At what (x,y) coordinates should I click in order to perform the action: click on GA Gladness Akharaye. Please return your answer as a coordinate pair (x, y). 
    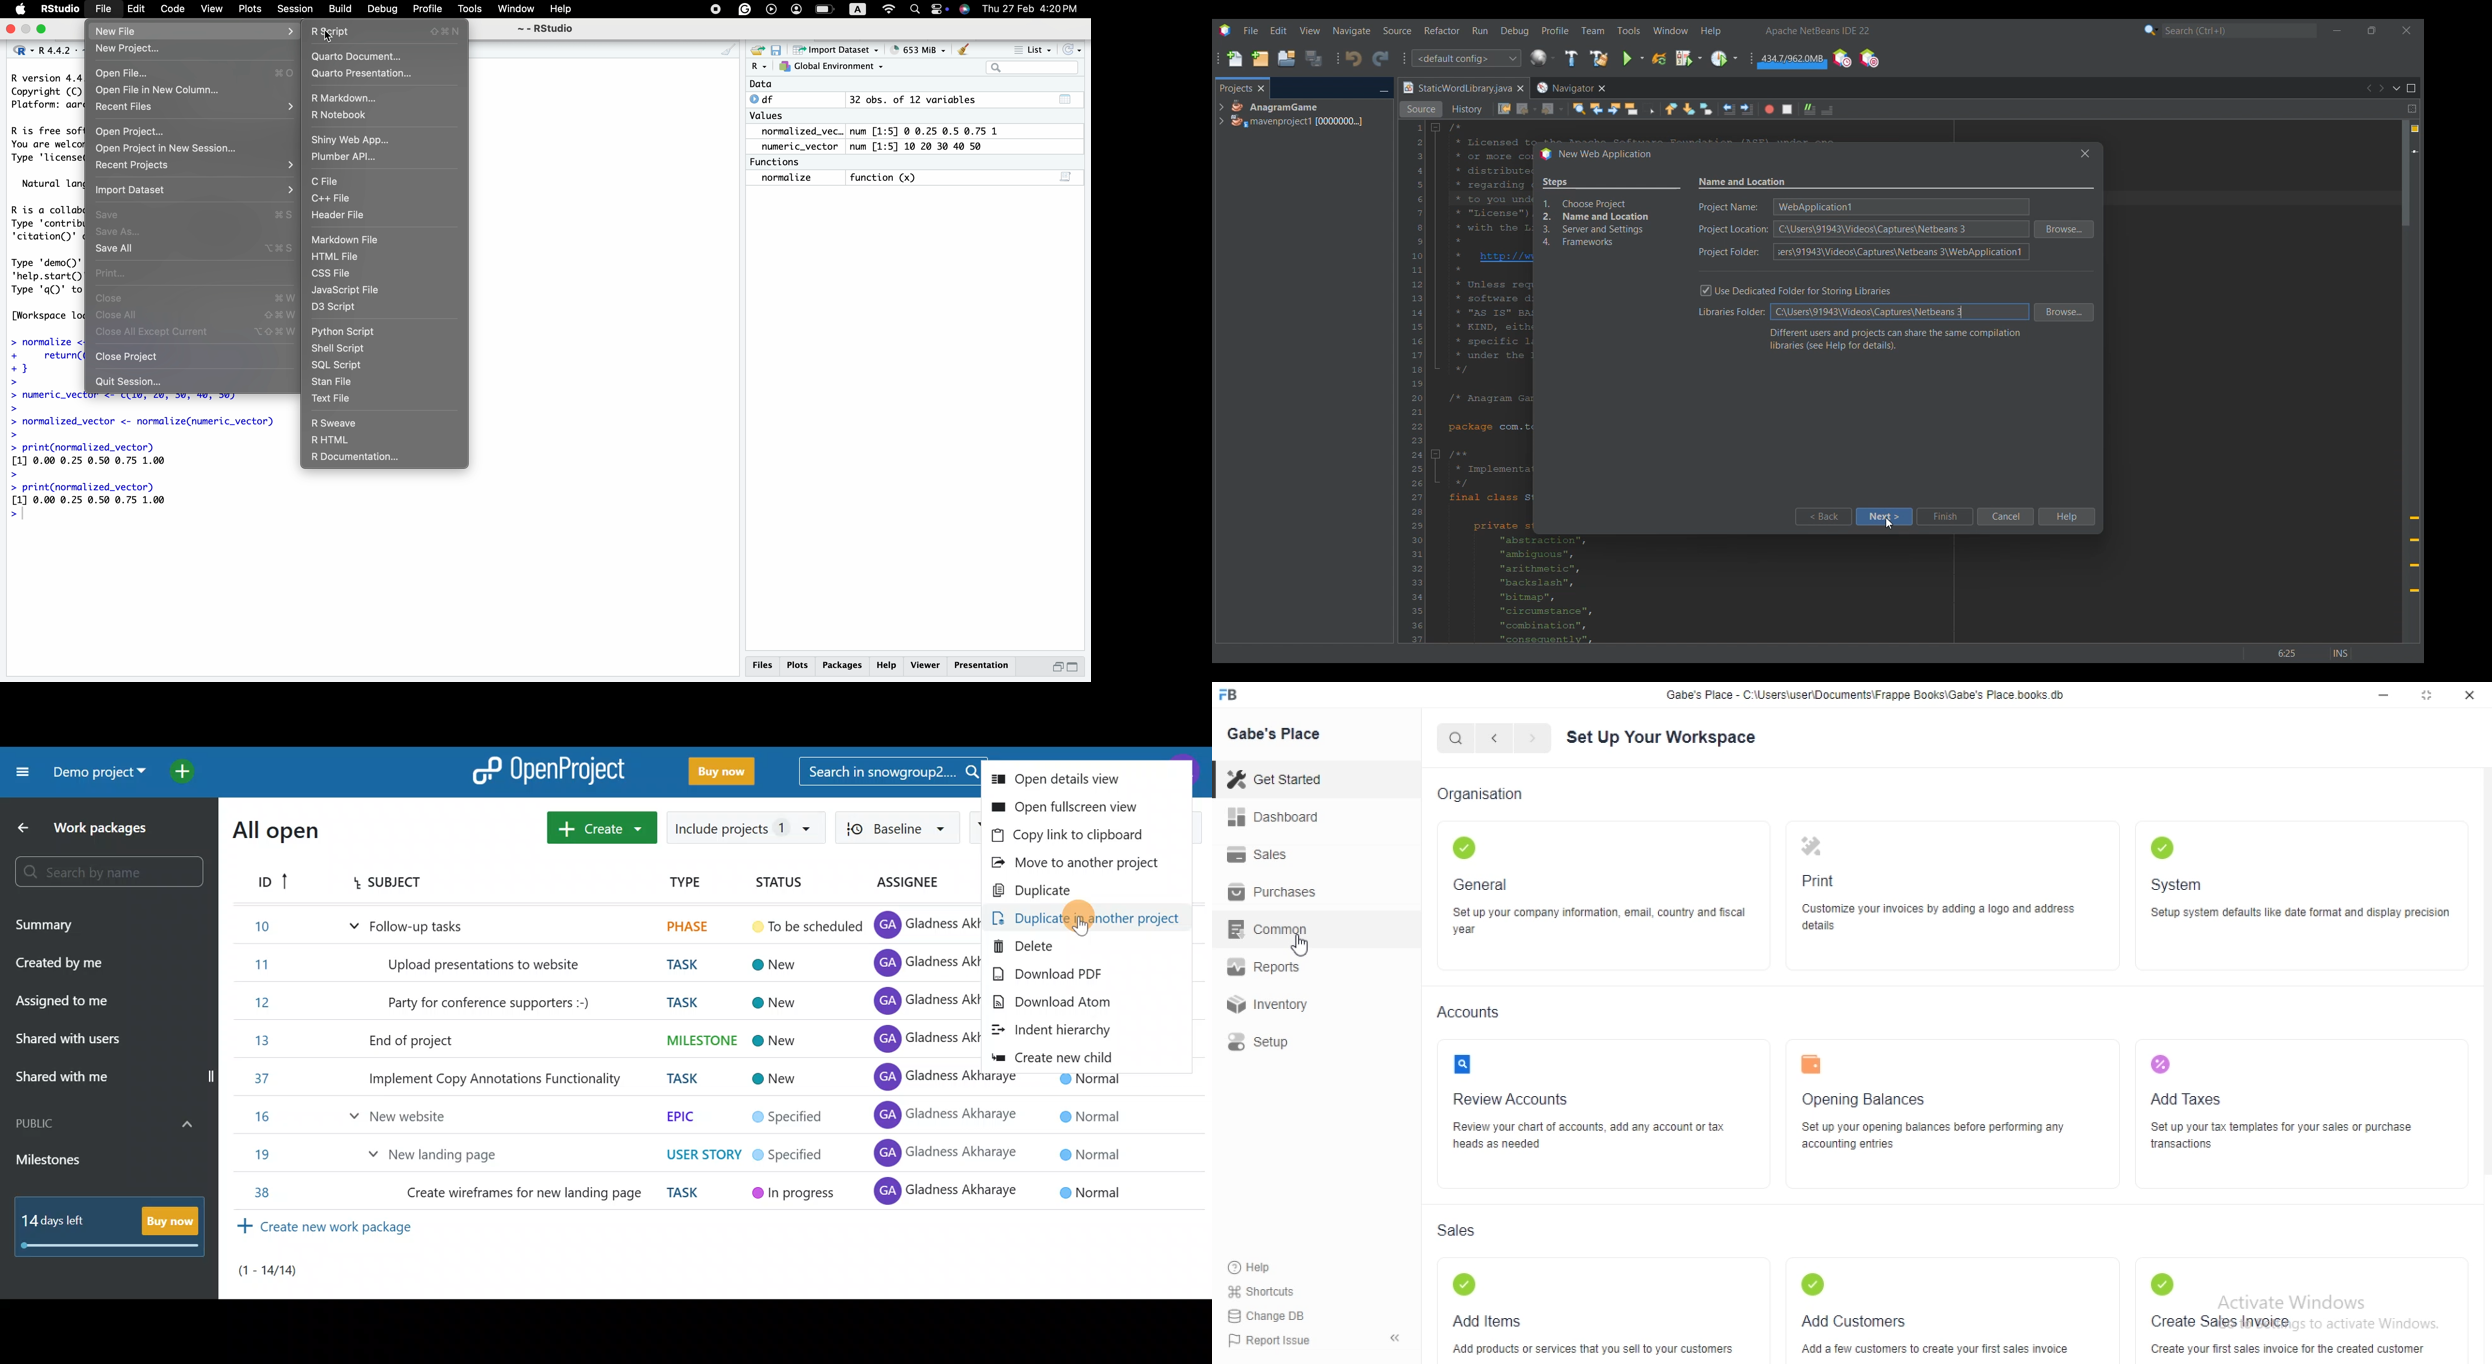
    Looking at the image, I should click on (915, 964).